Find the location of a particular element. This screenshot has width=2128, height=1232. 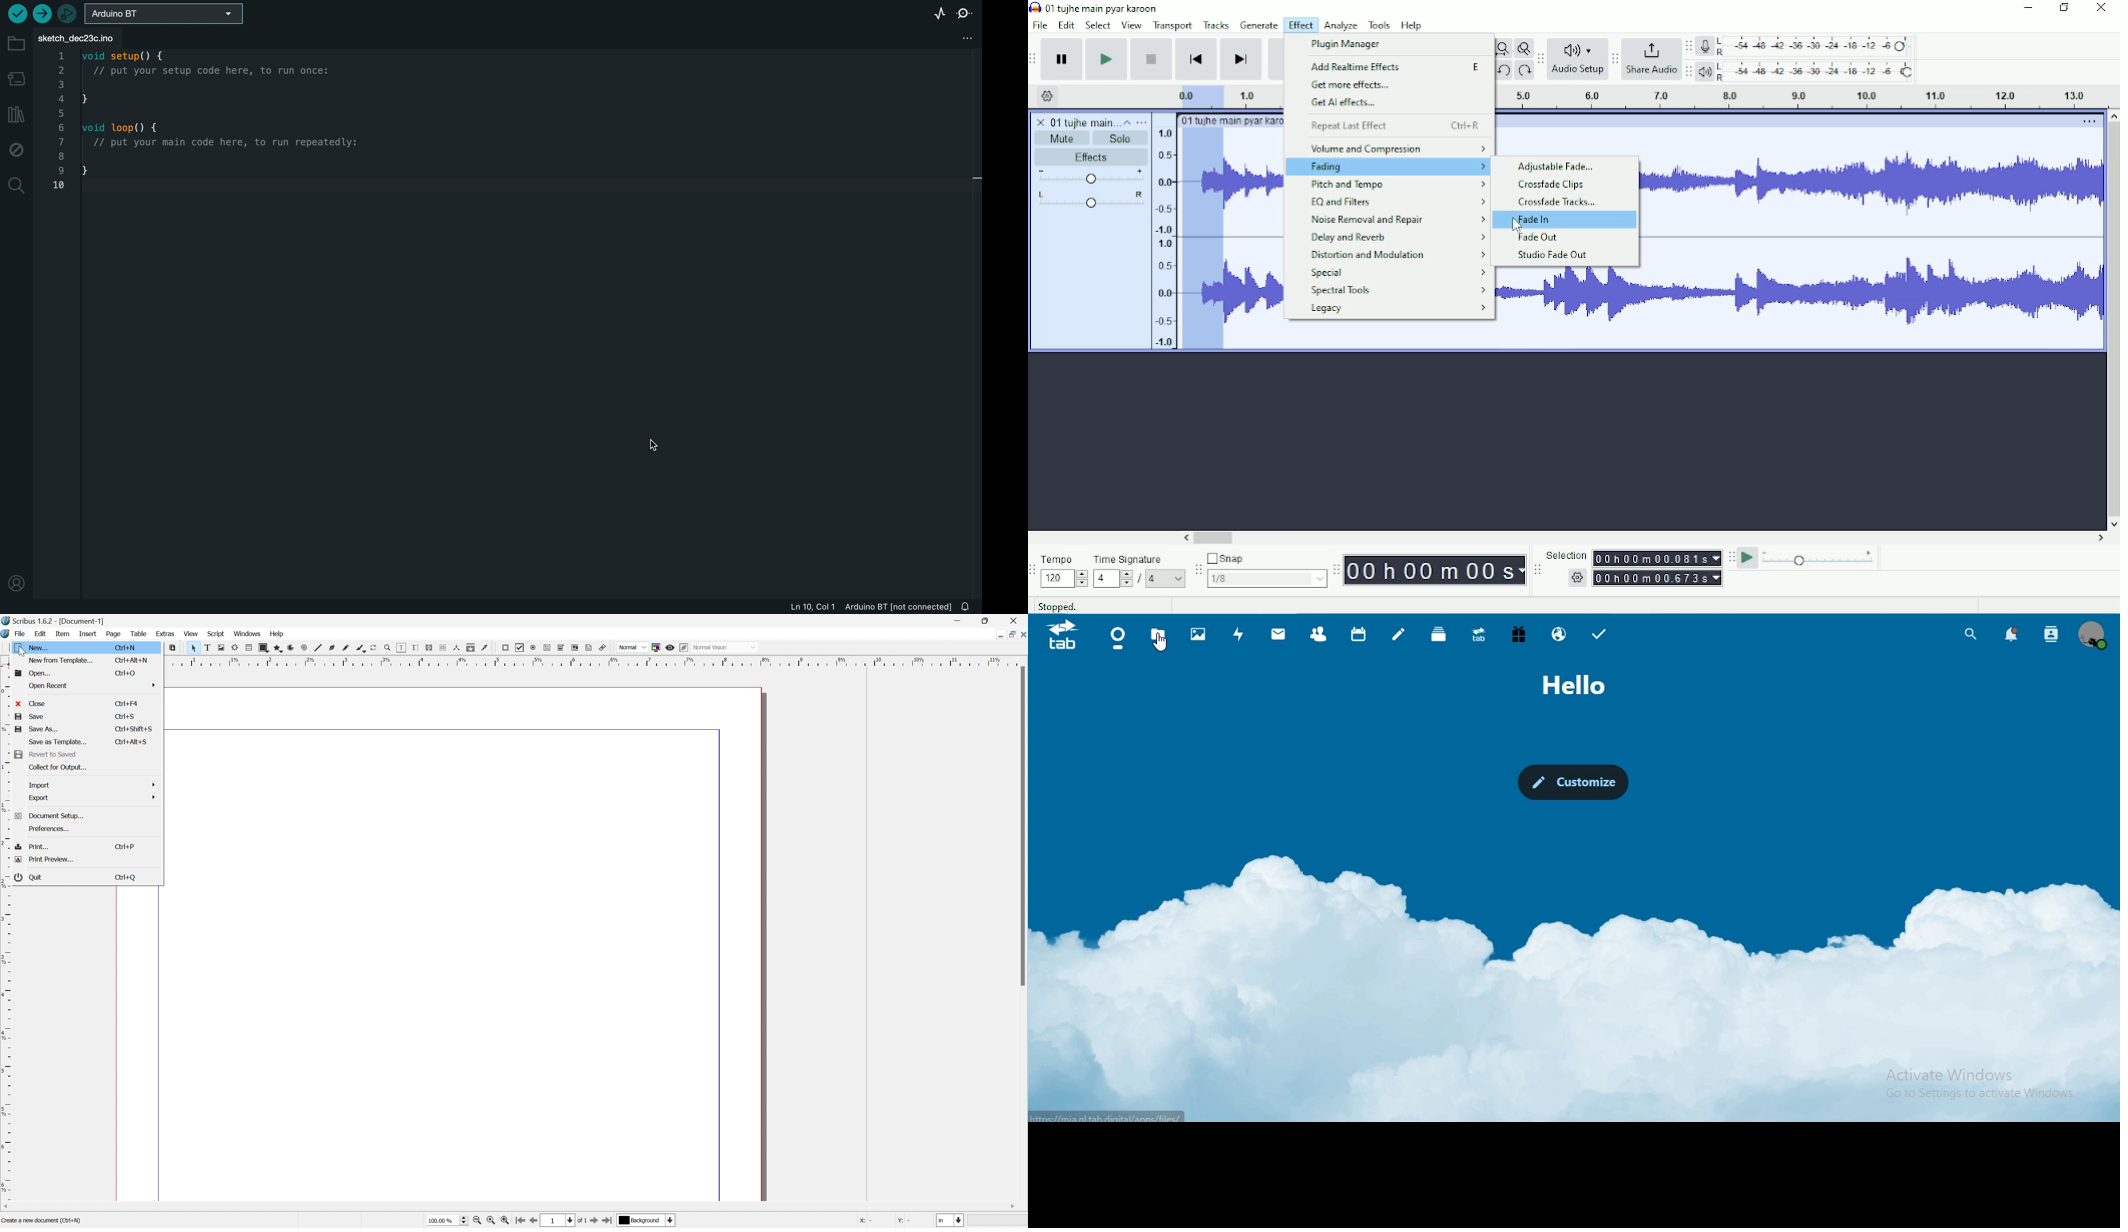

in is located at coordinates (952, 1222).